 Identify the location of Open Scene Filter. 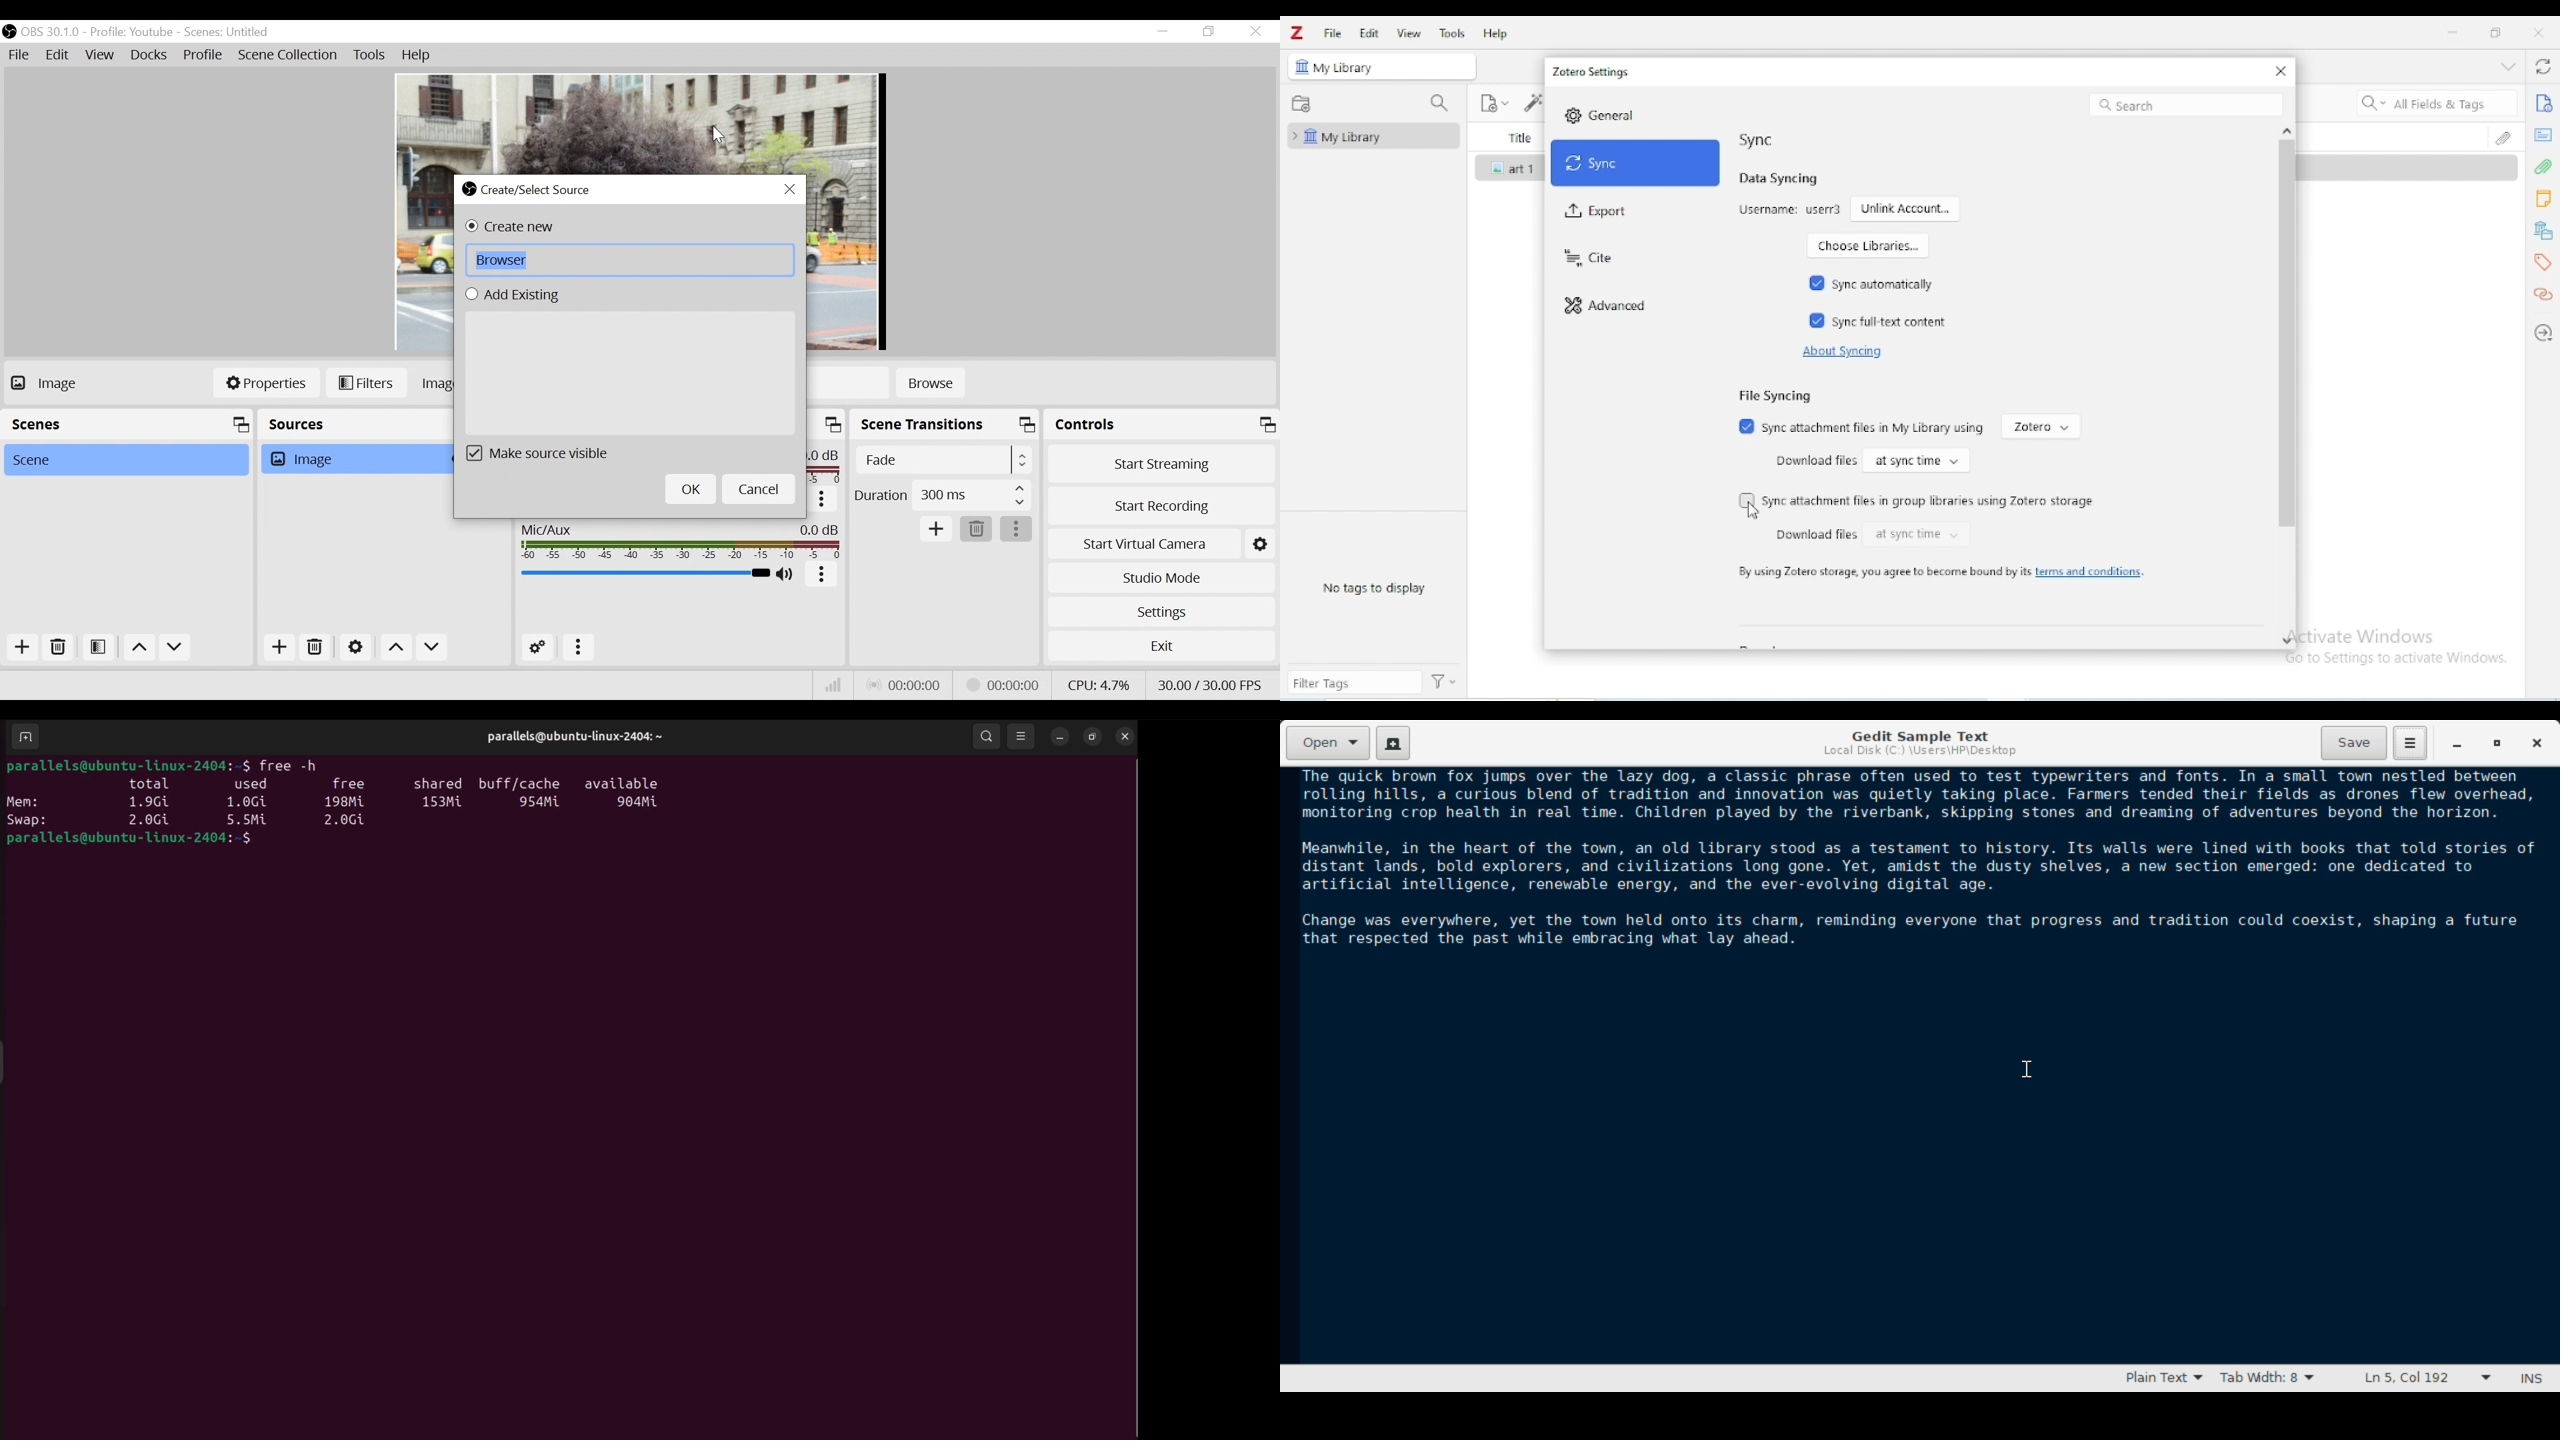
(99, 649).